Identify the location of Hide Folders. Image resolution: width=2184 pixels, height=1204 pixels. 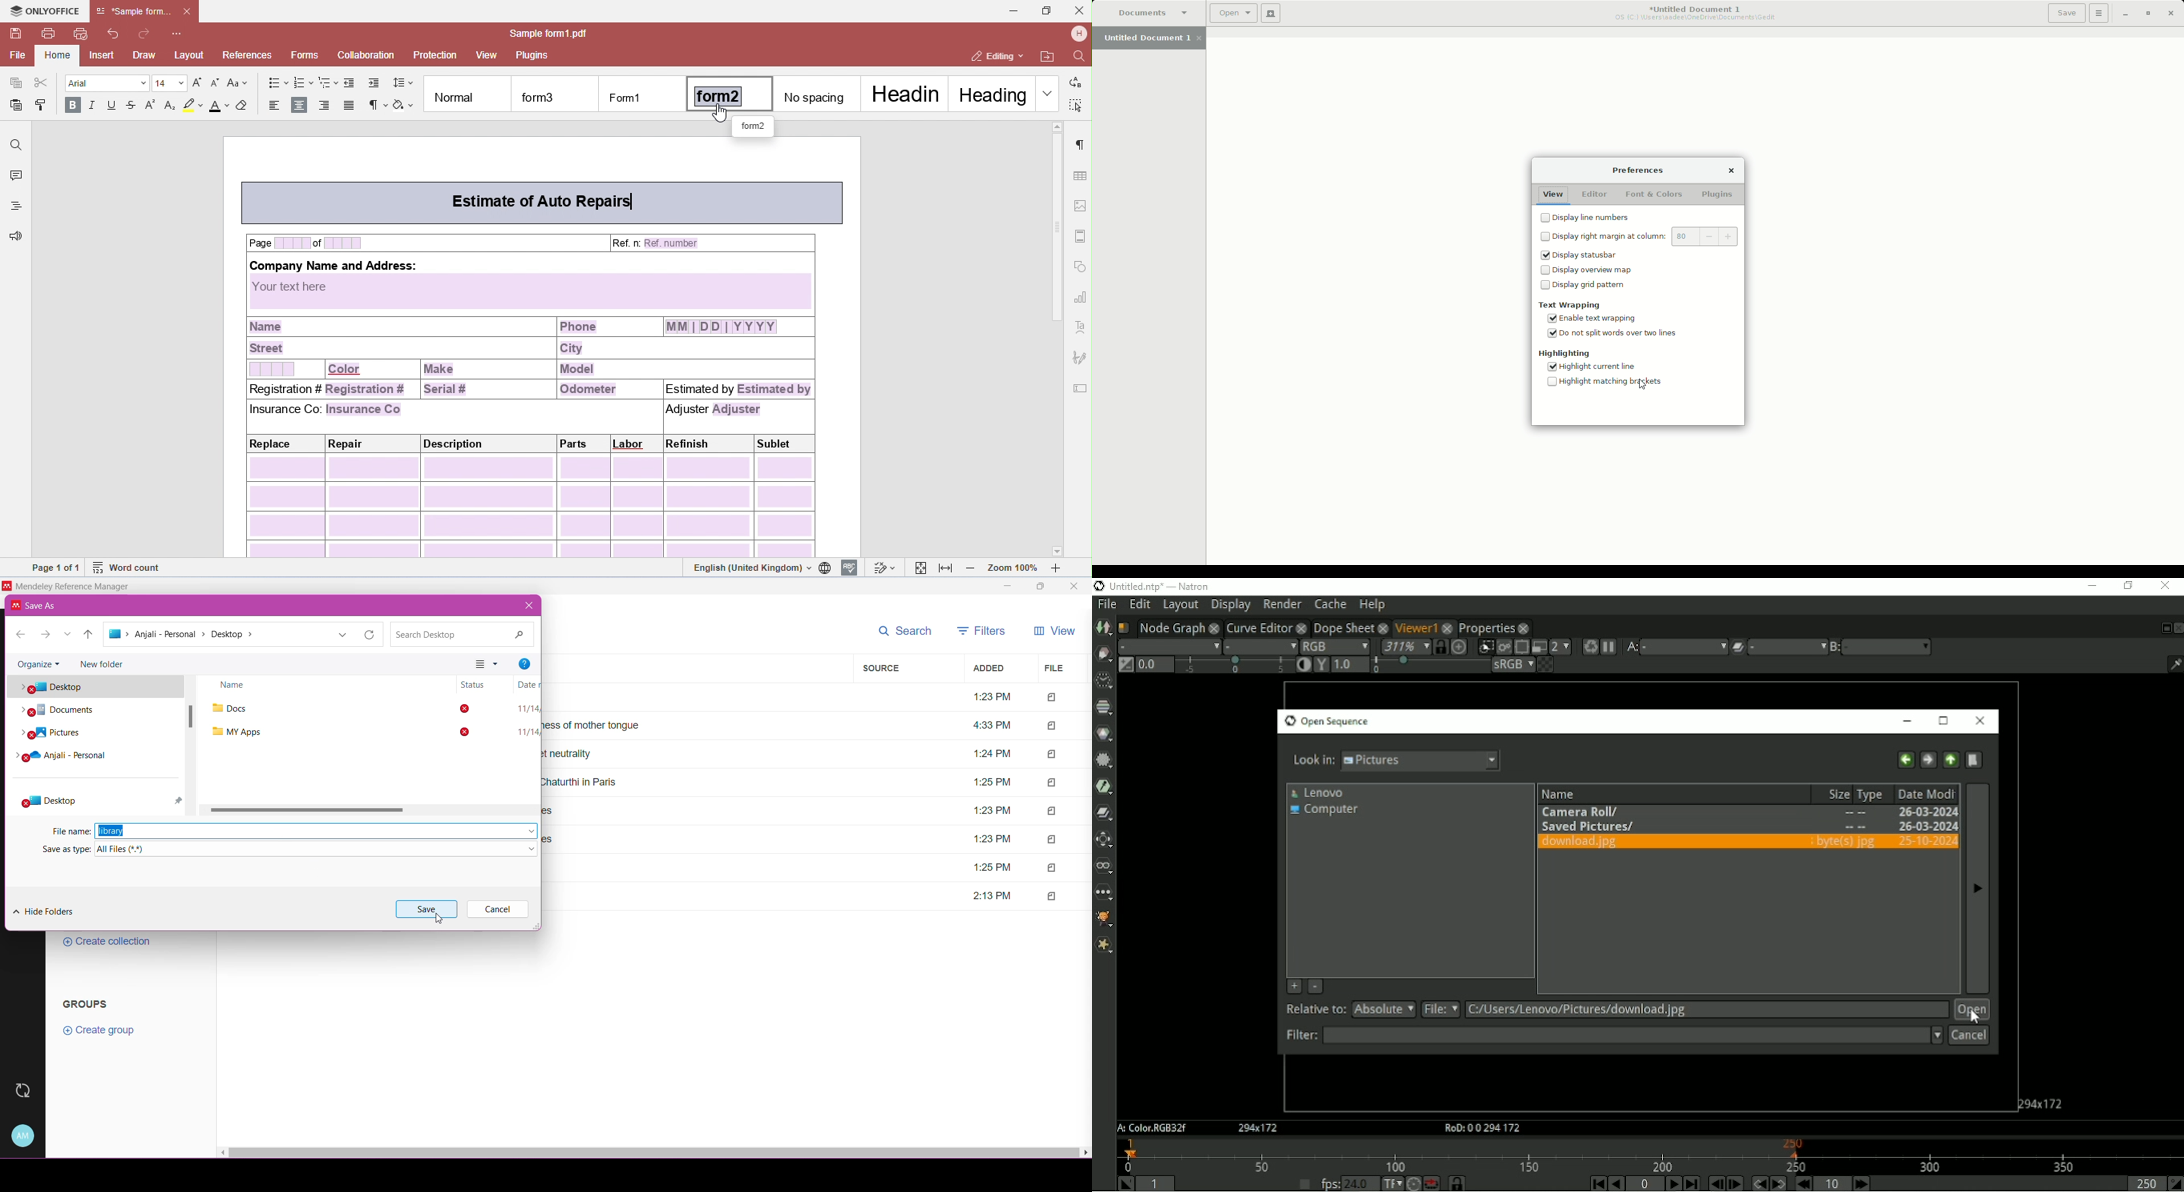
(44, 911).